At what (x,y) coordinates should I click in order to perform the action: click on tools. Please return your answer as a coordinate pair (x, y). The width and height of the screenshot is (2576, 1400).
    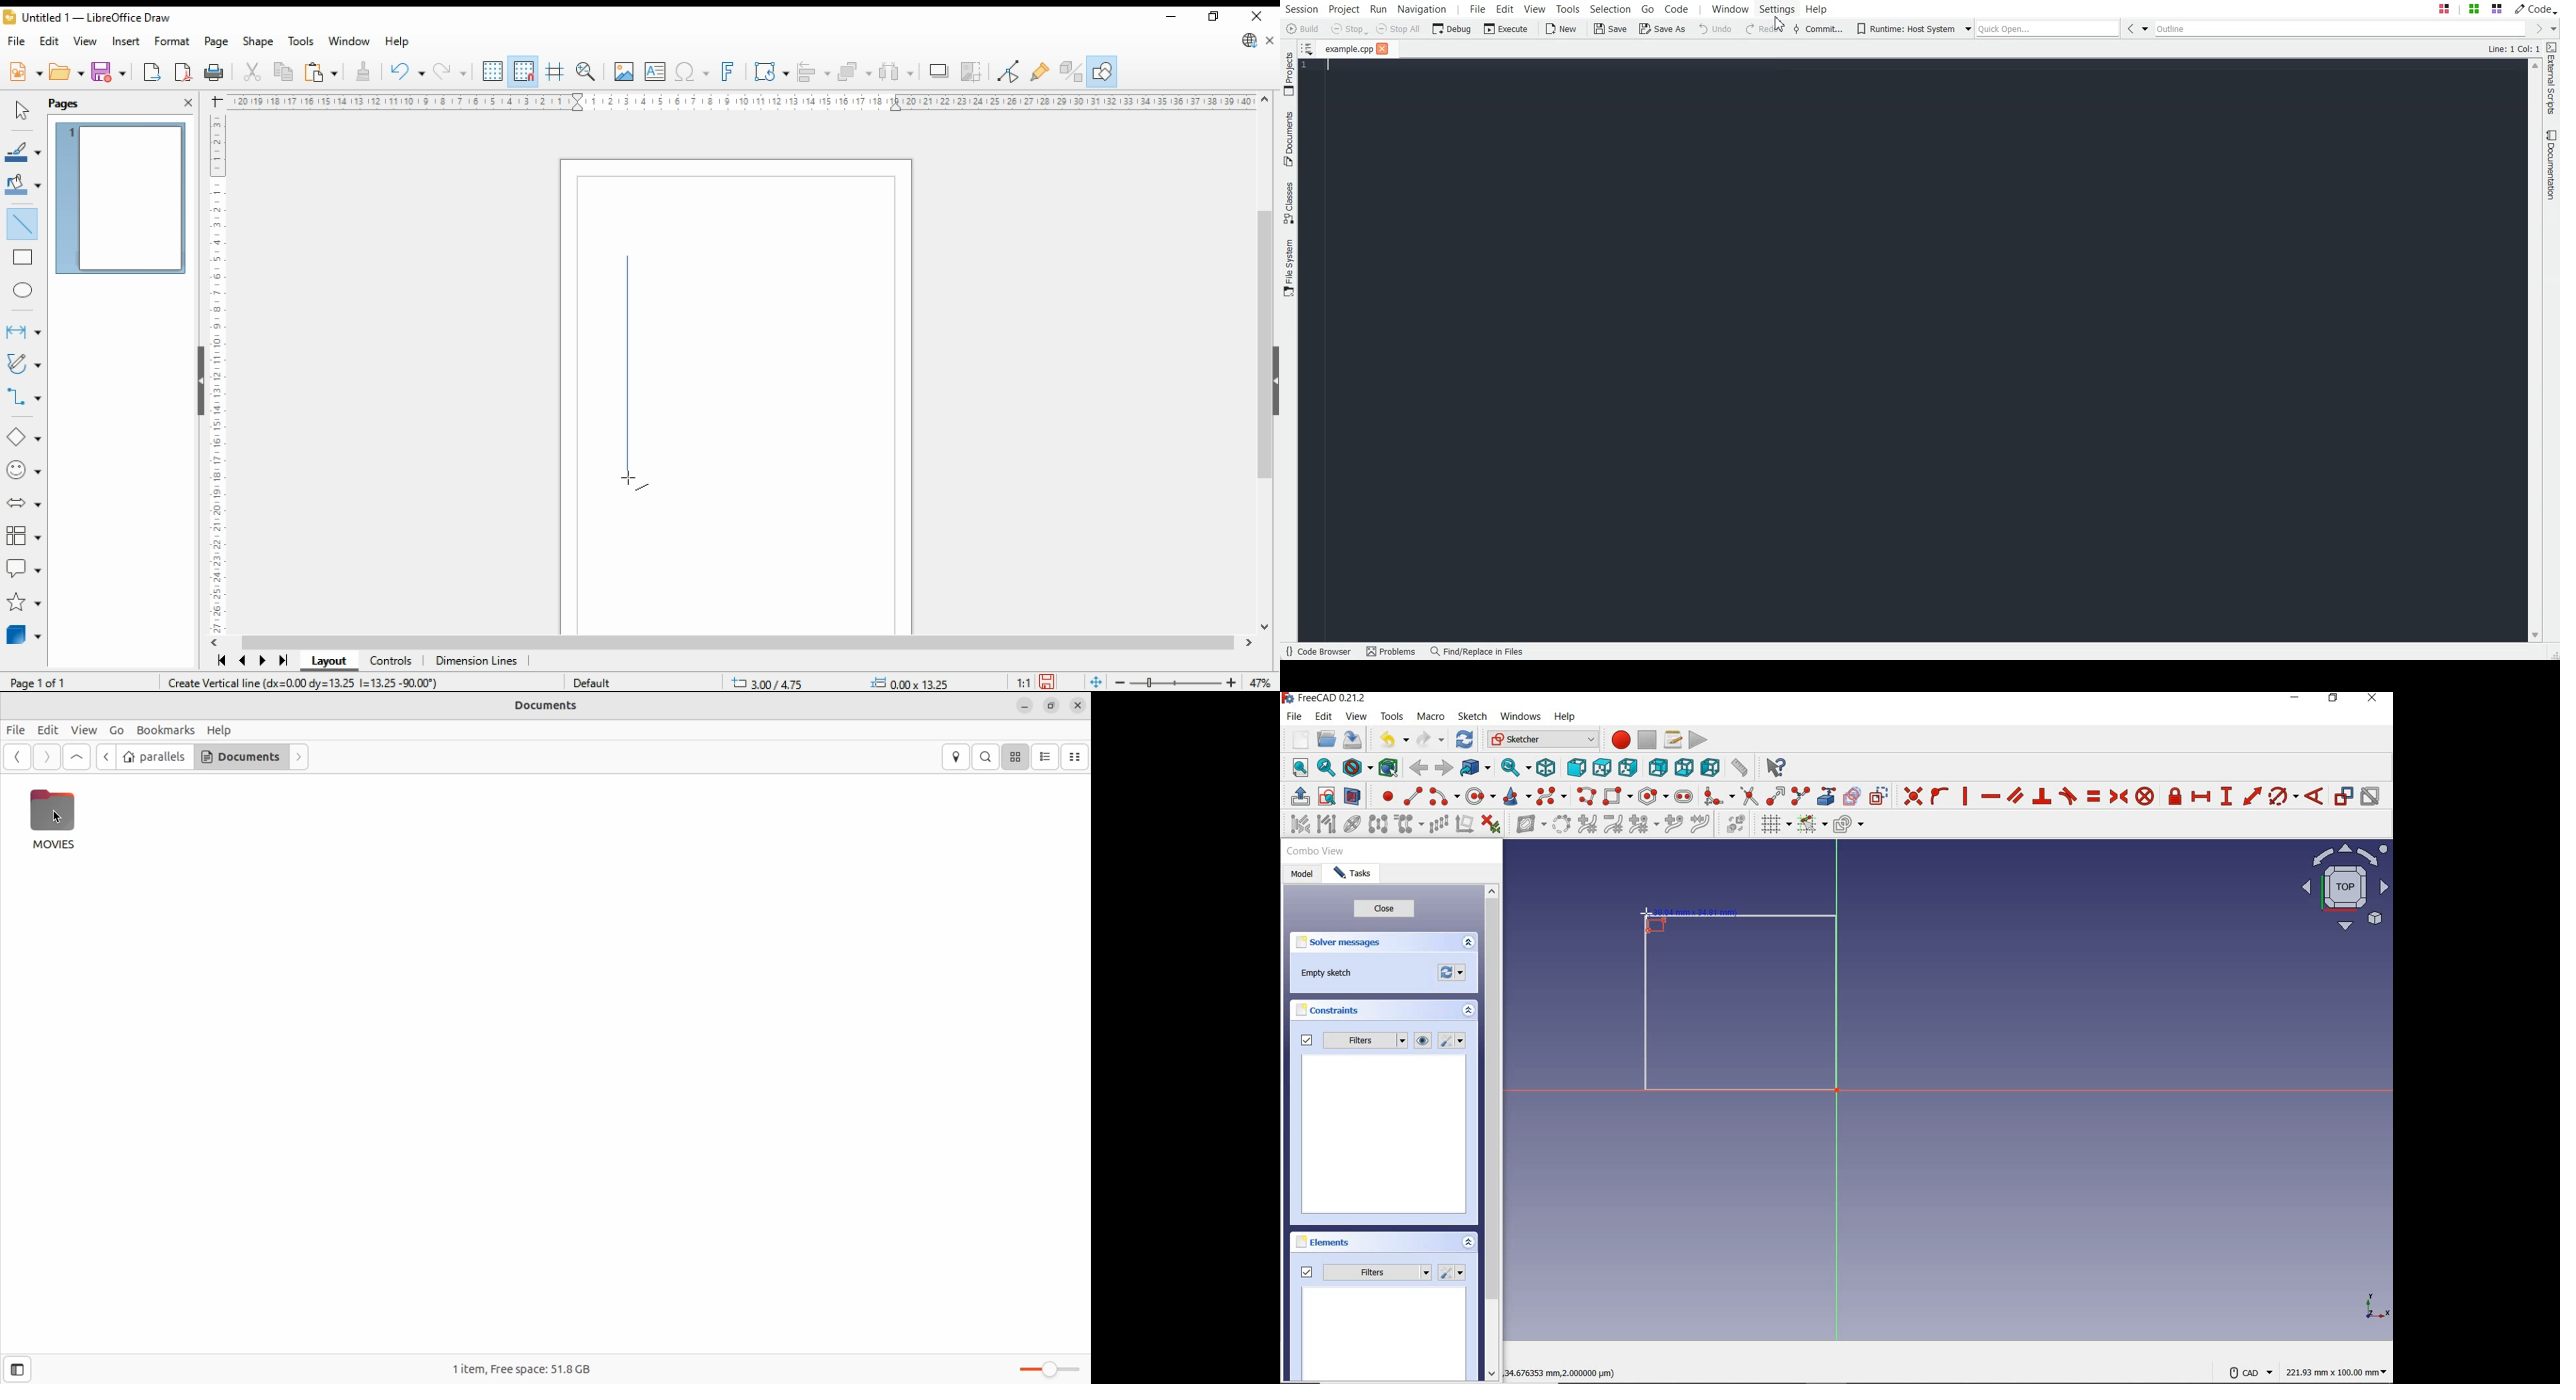
    Looking at the image, I should click on (1391, 717).